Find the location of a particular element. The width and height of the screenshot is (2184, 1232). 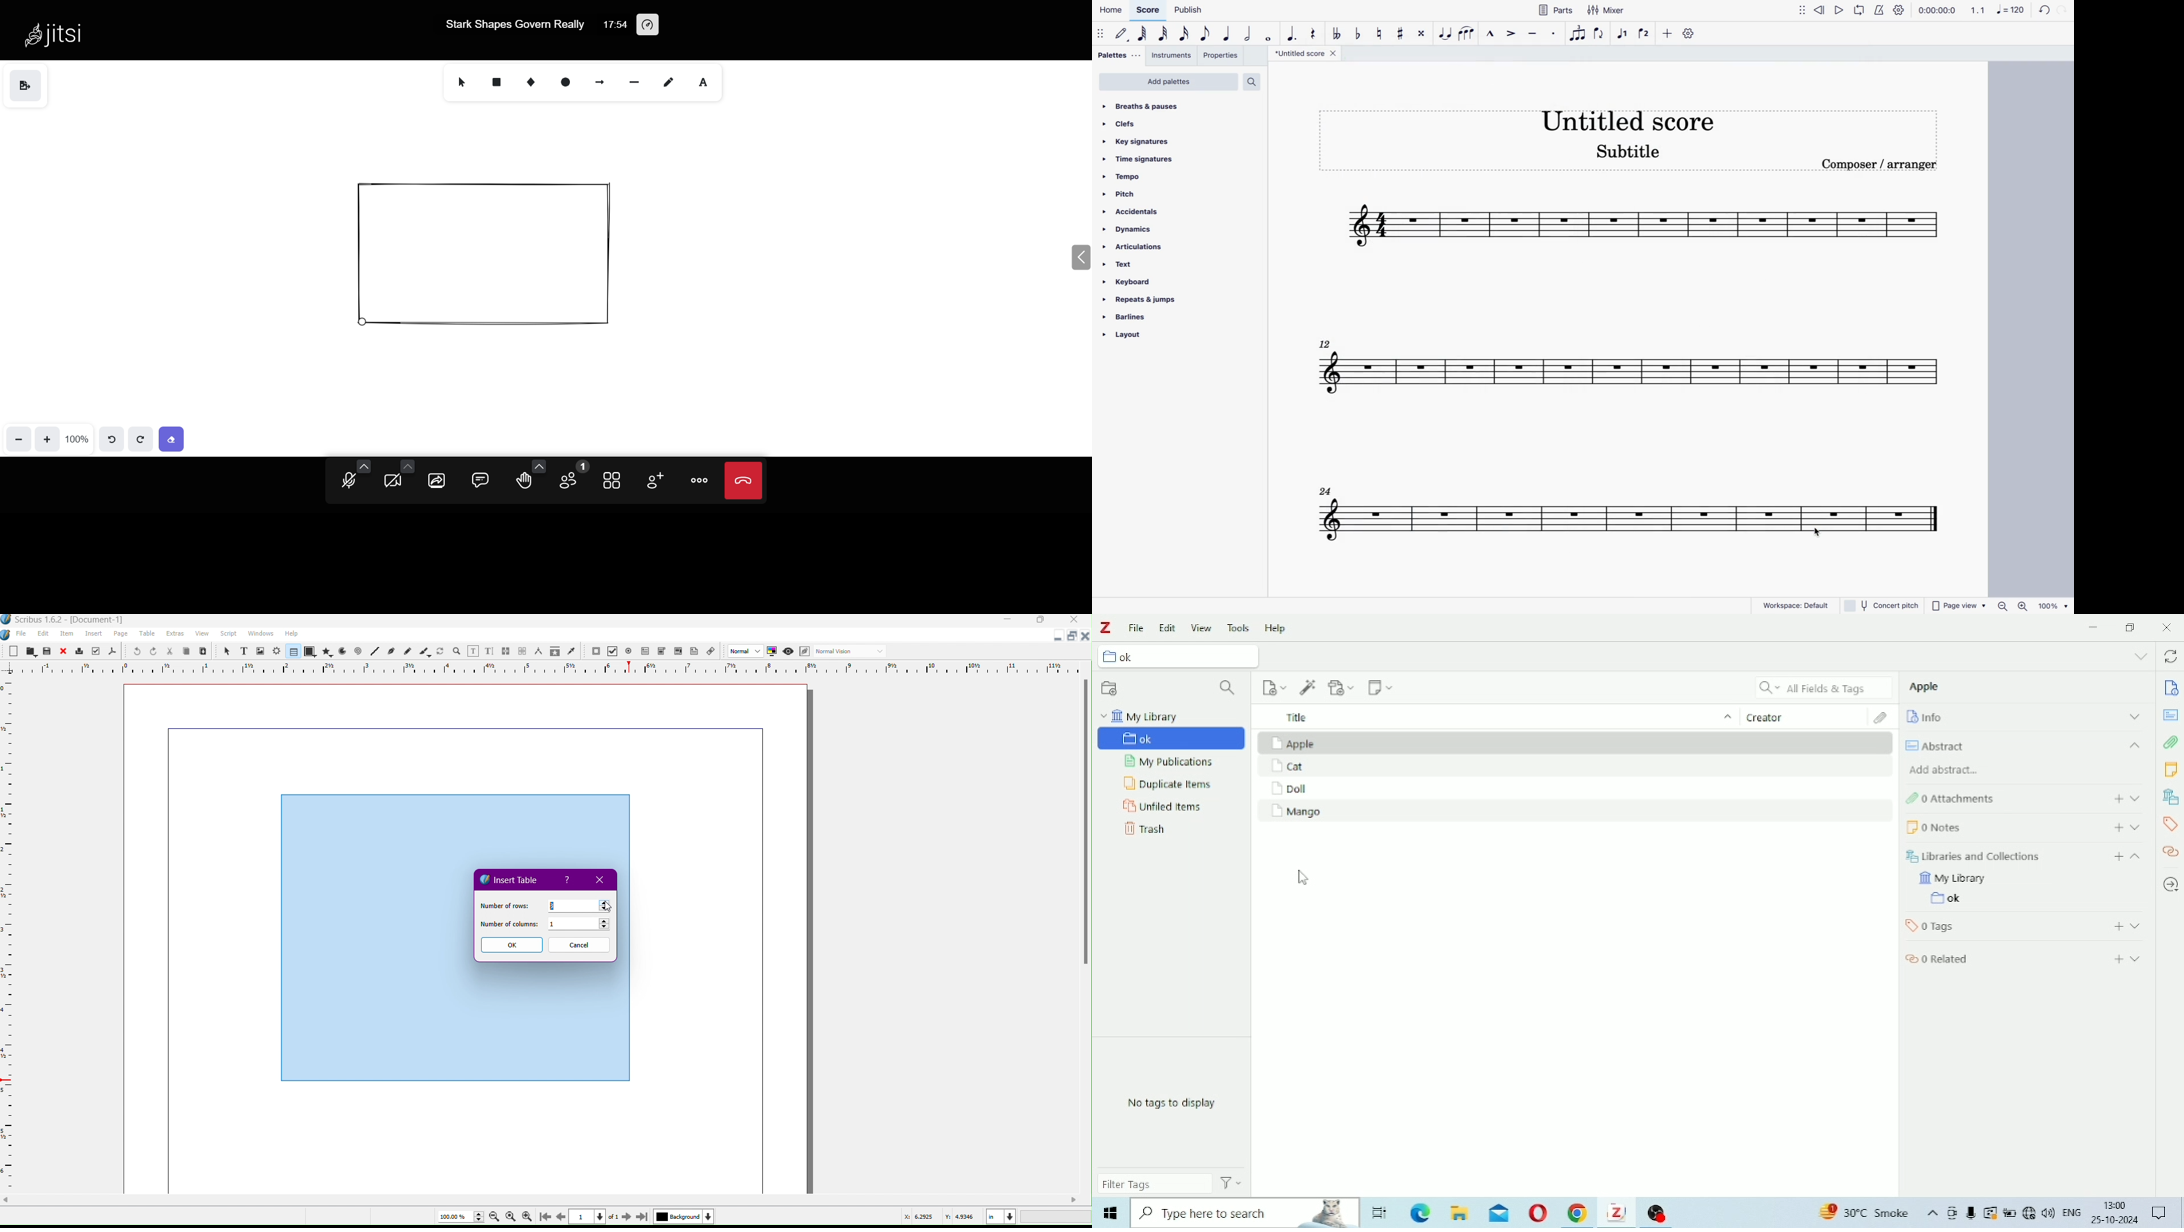

Edit is located at coordinates (1168, 627).